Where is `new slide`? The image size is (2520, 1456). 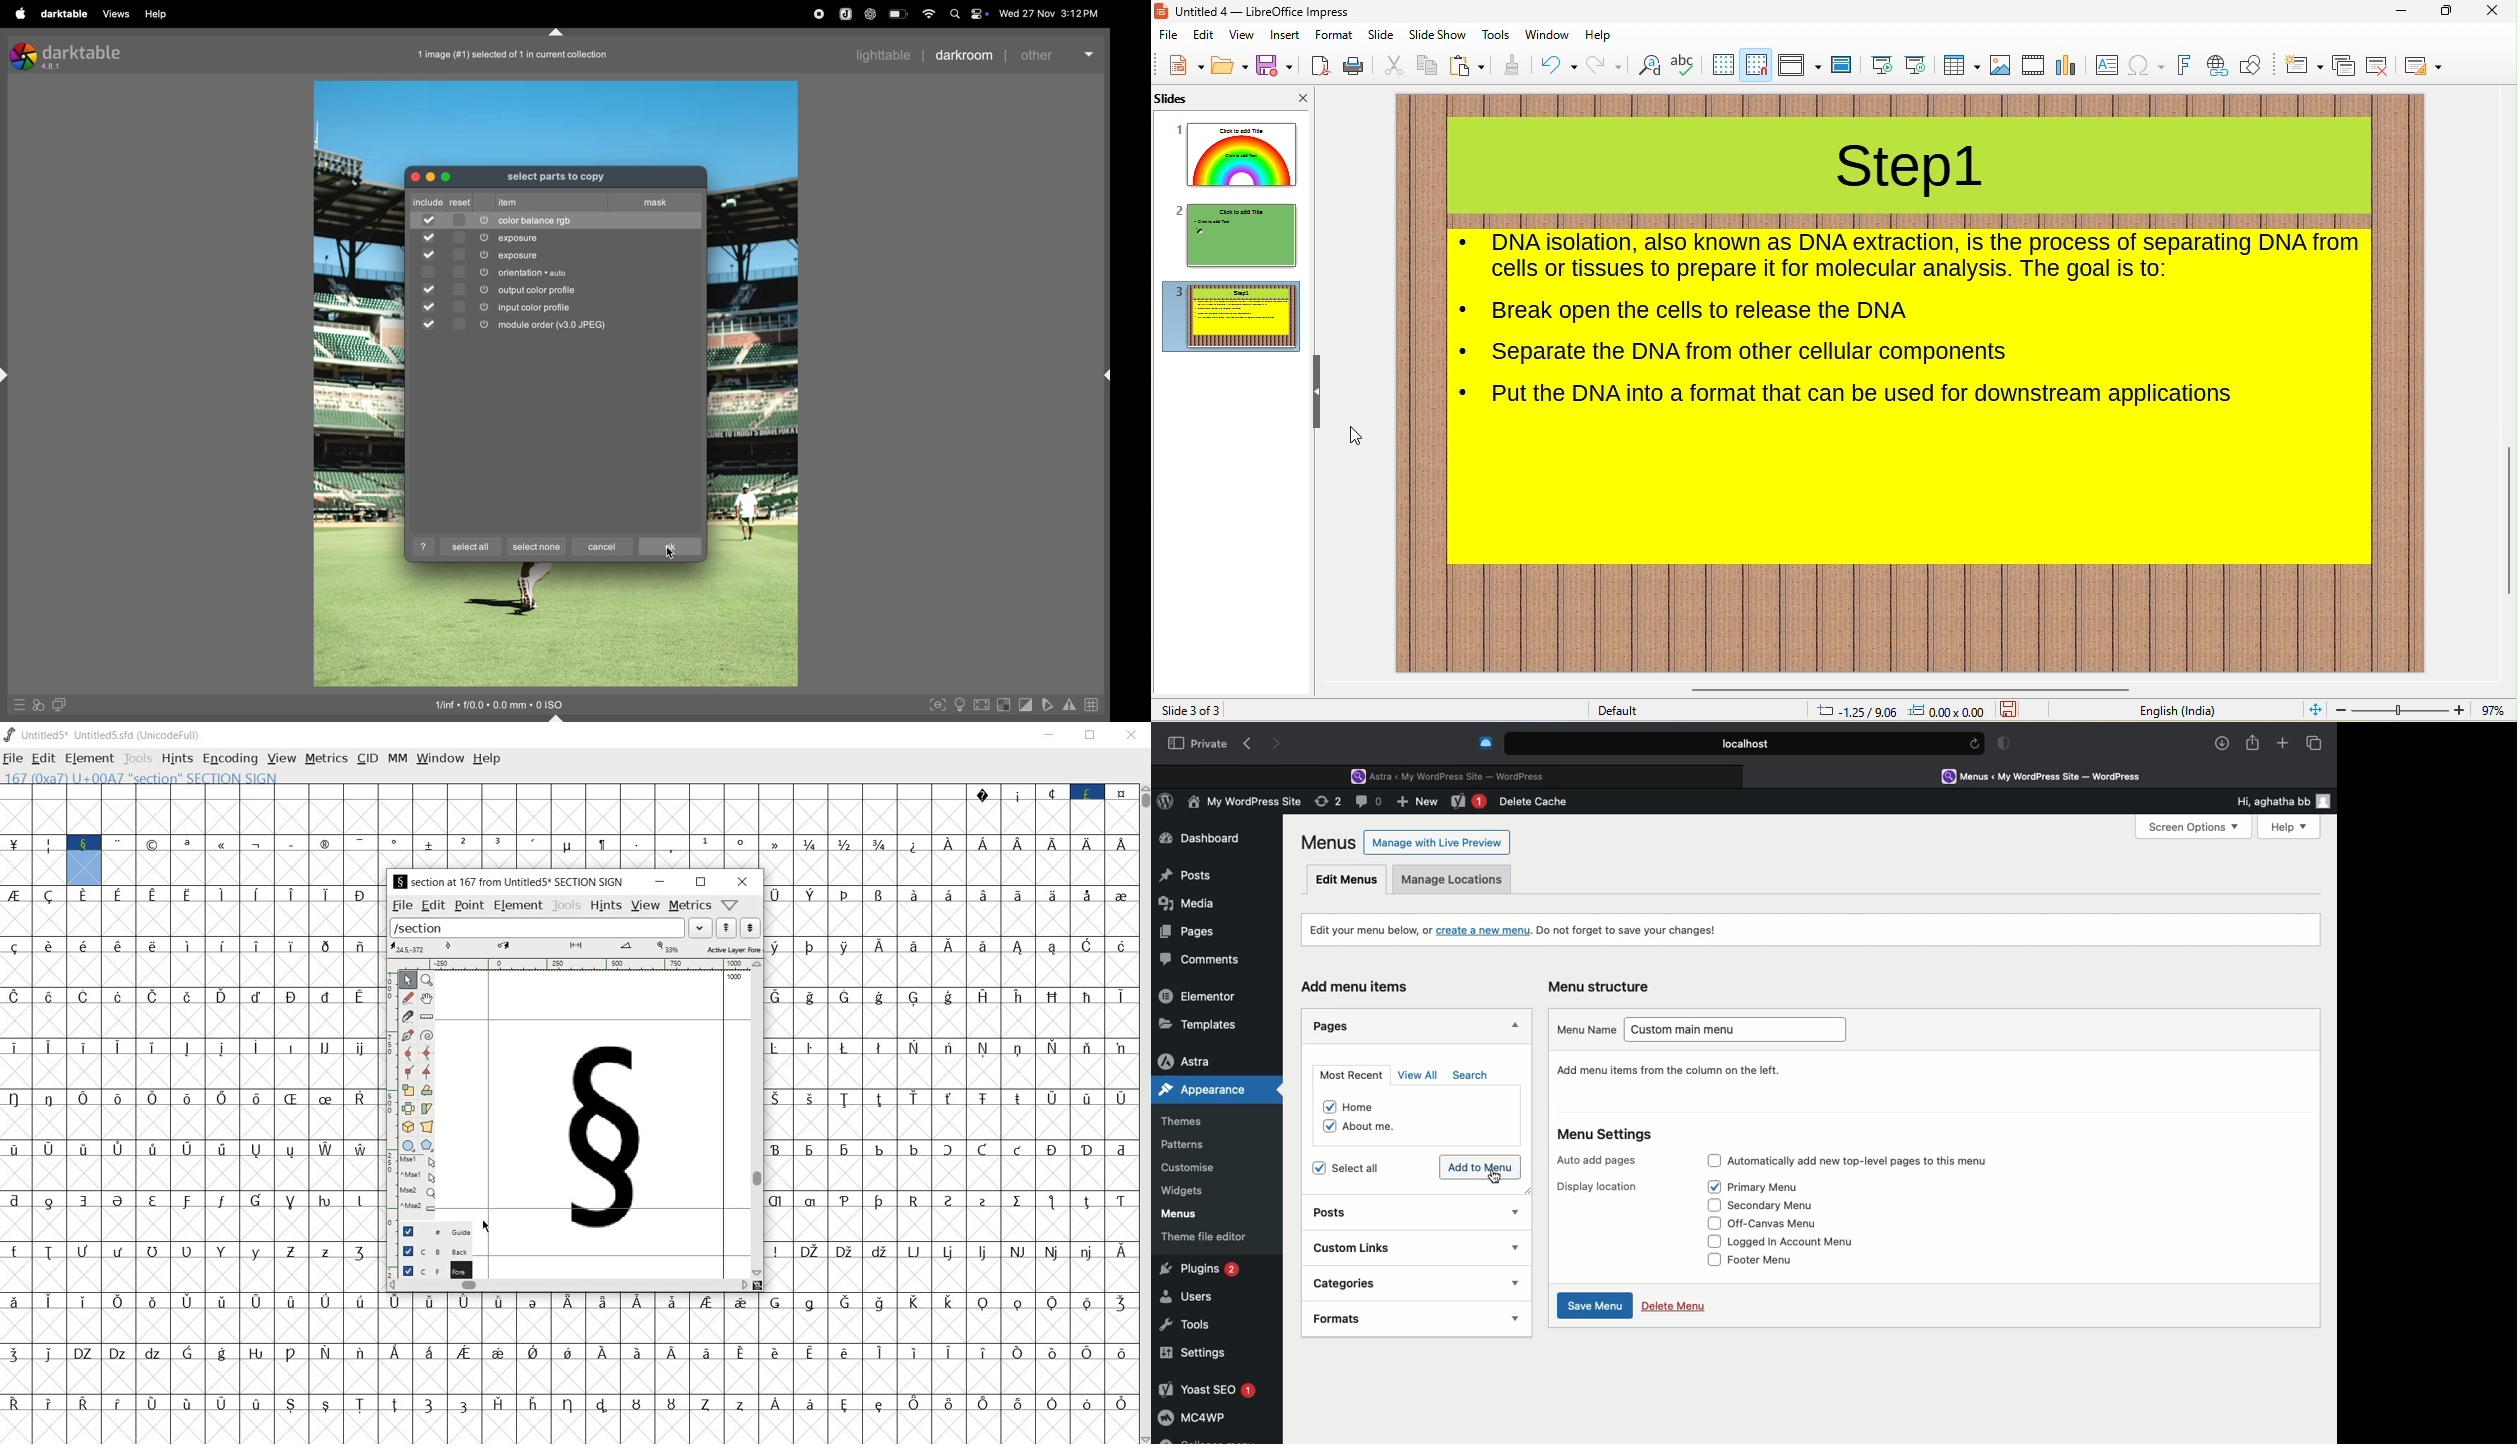 new slide is located at coordinates (2303, 65).